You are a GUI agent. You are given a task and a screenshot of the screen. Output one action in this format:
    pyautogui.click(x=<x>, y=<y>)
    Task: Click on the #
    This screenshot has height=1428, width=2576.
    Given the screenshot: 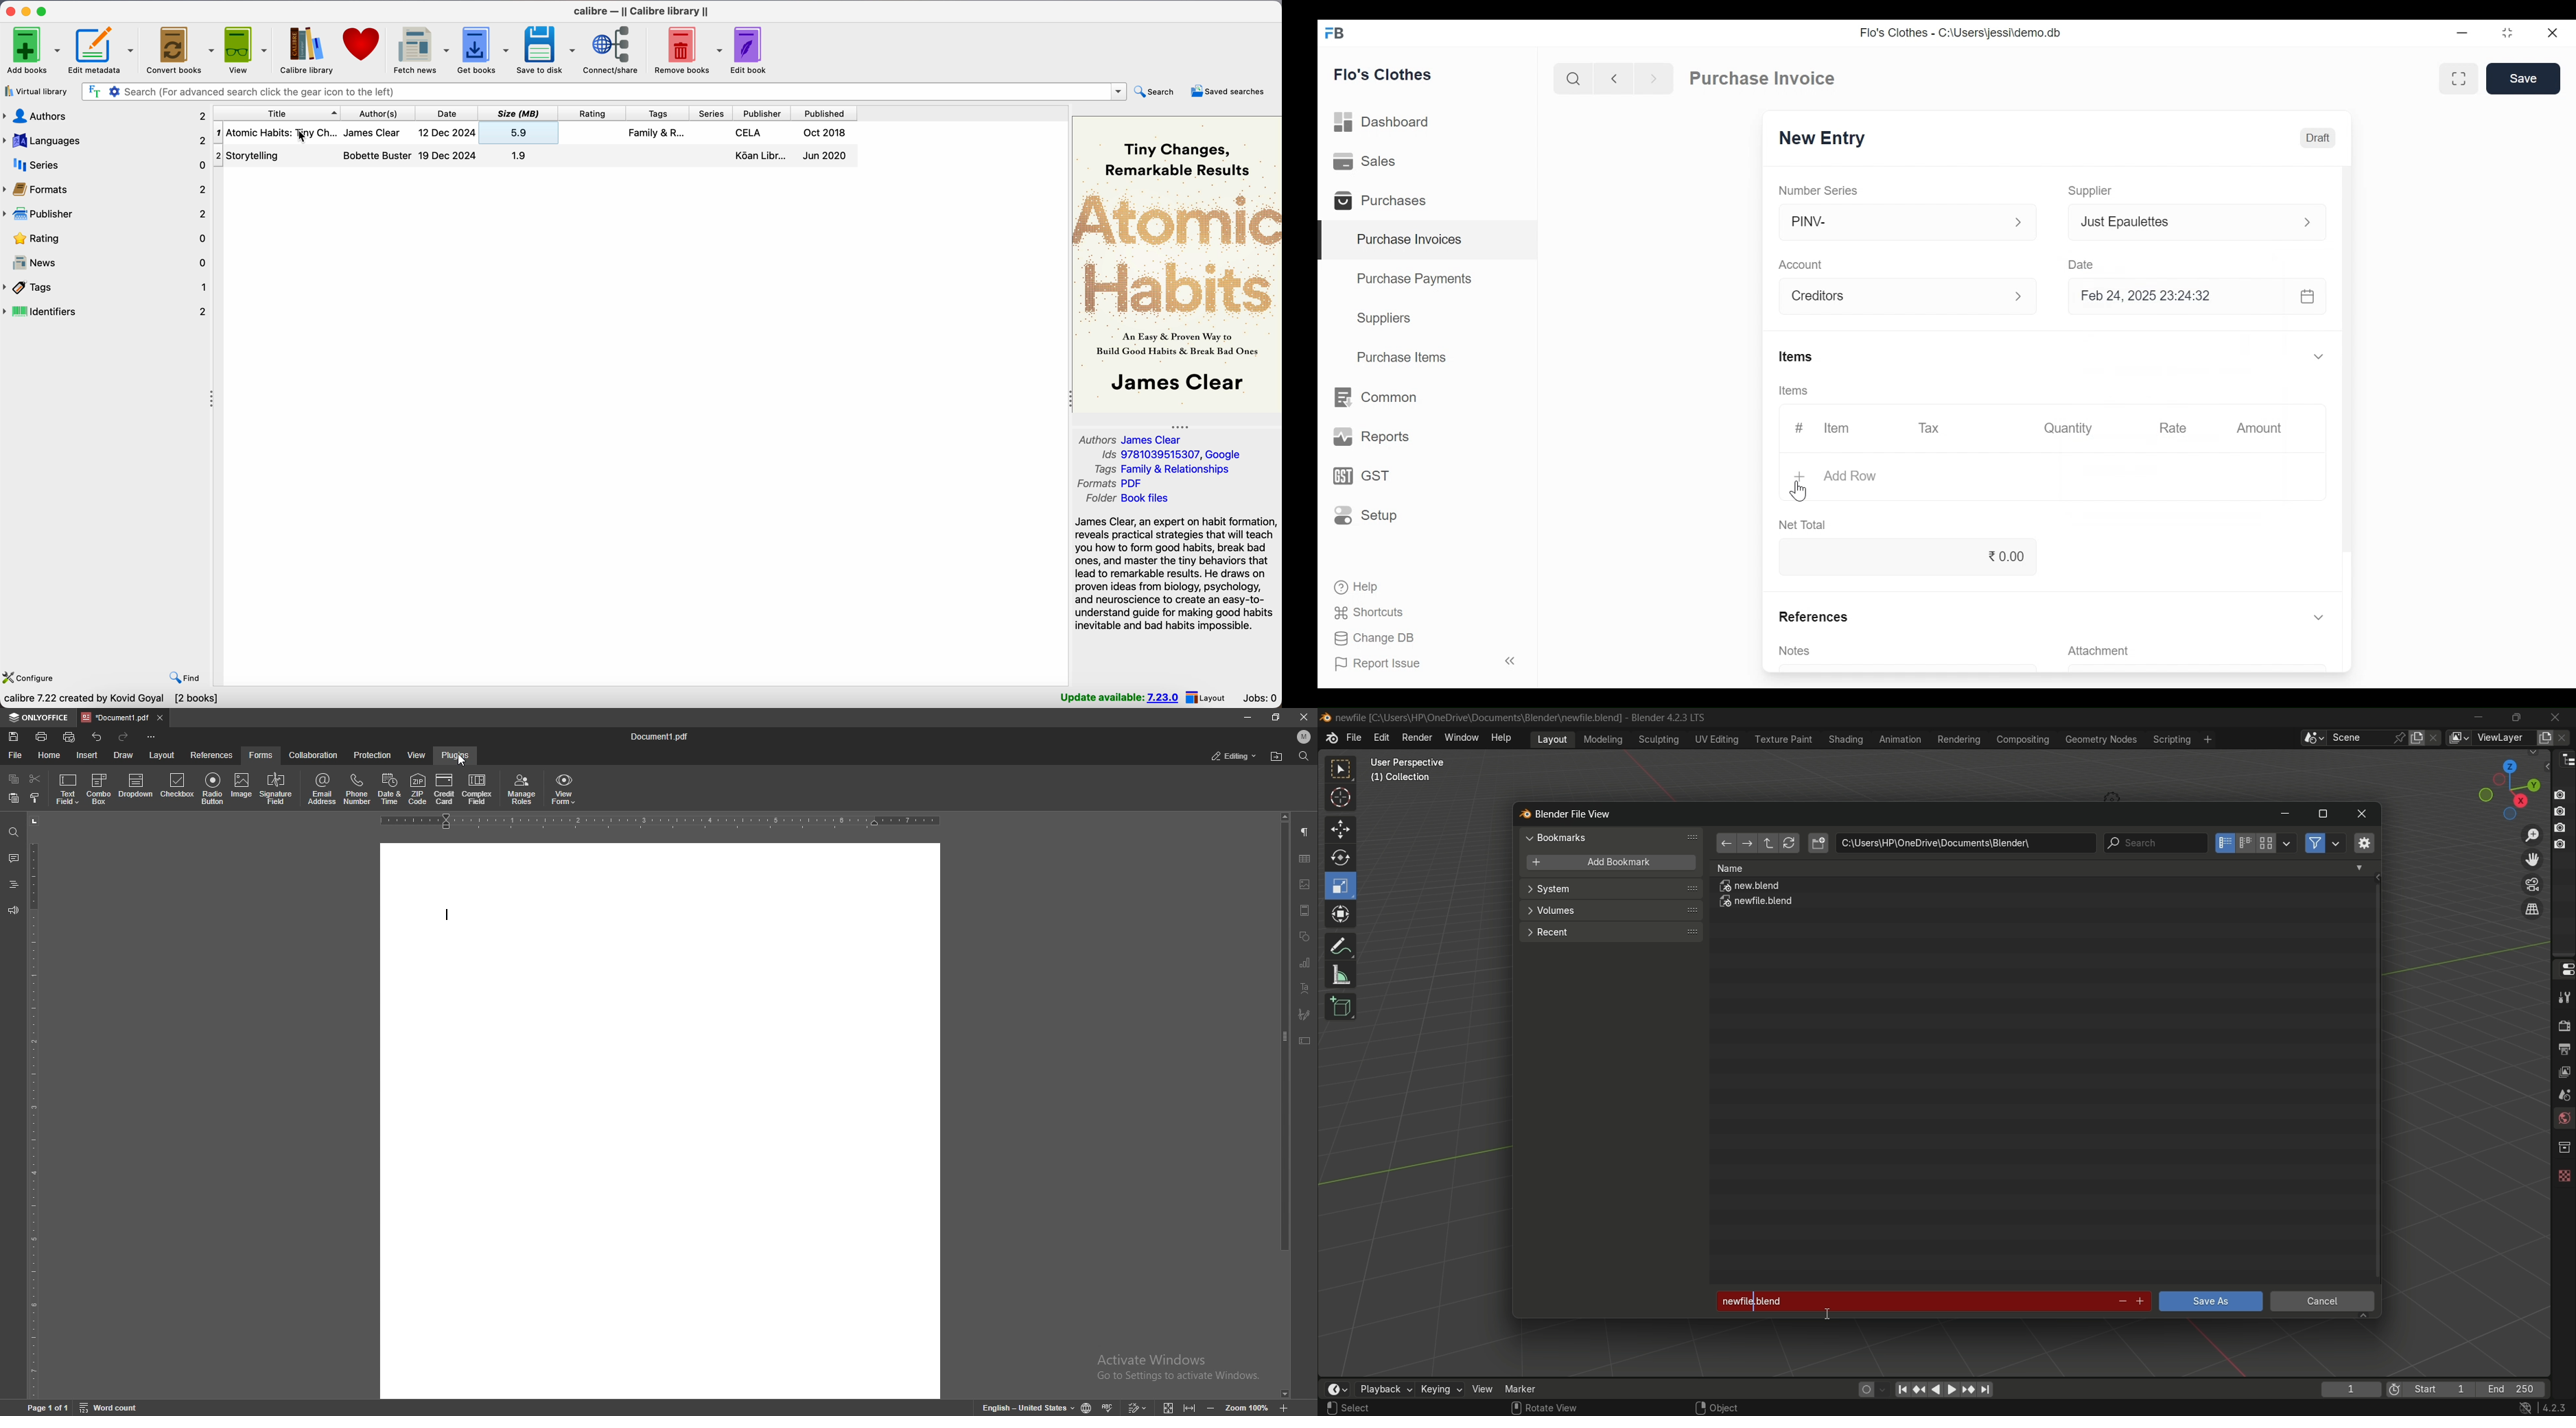 What is the action you would take?
    pyautogui.click(x=1800, y=427)
    